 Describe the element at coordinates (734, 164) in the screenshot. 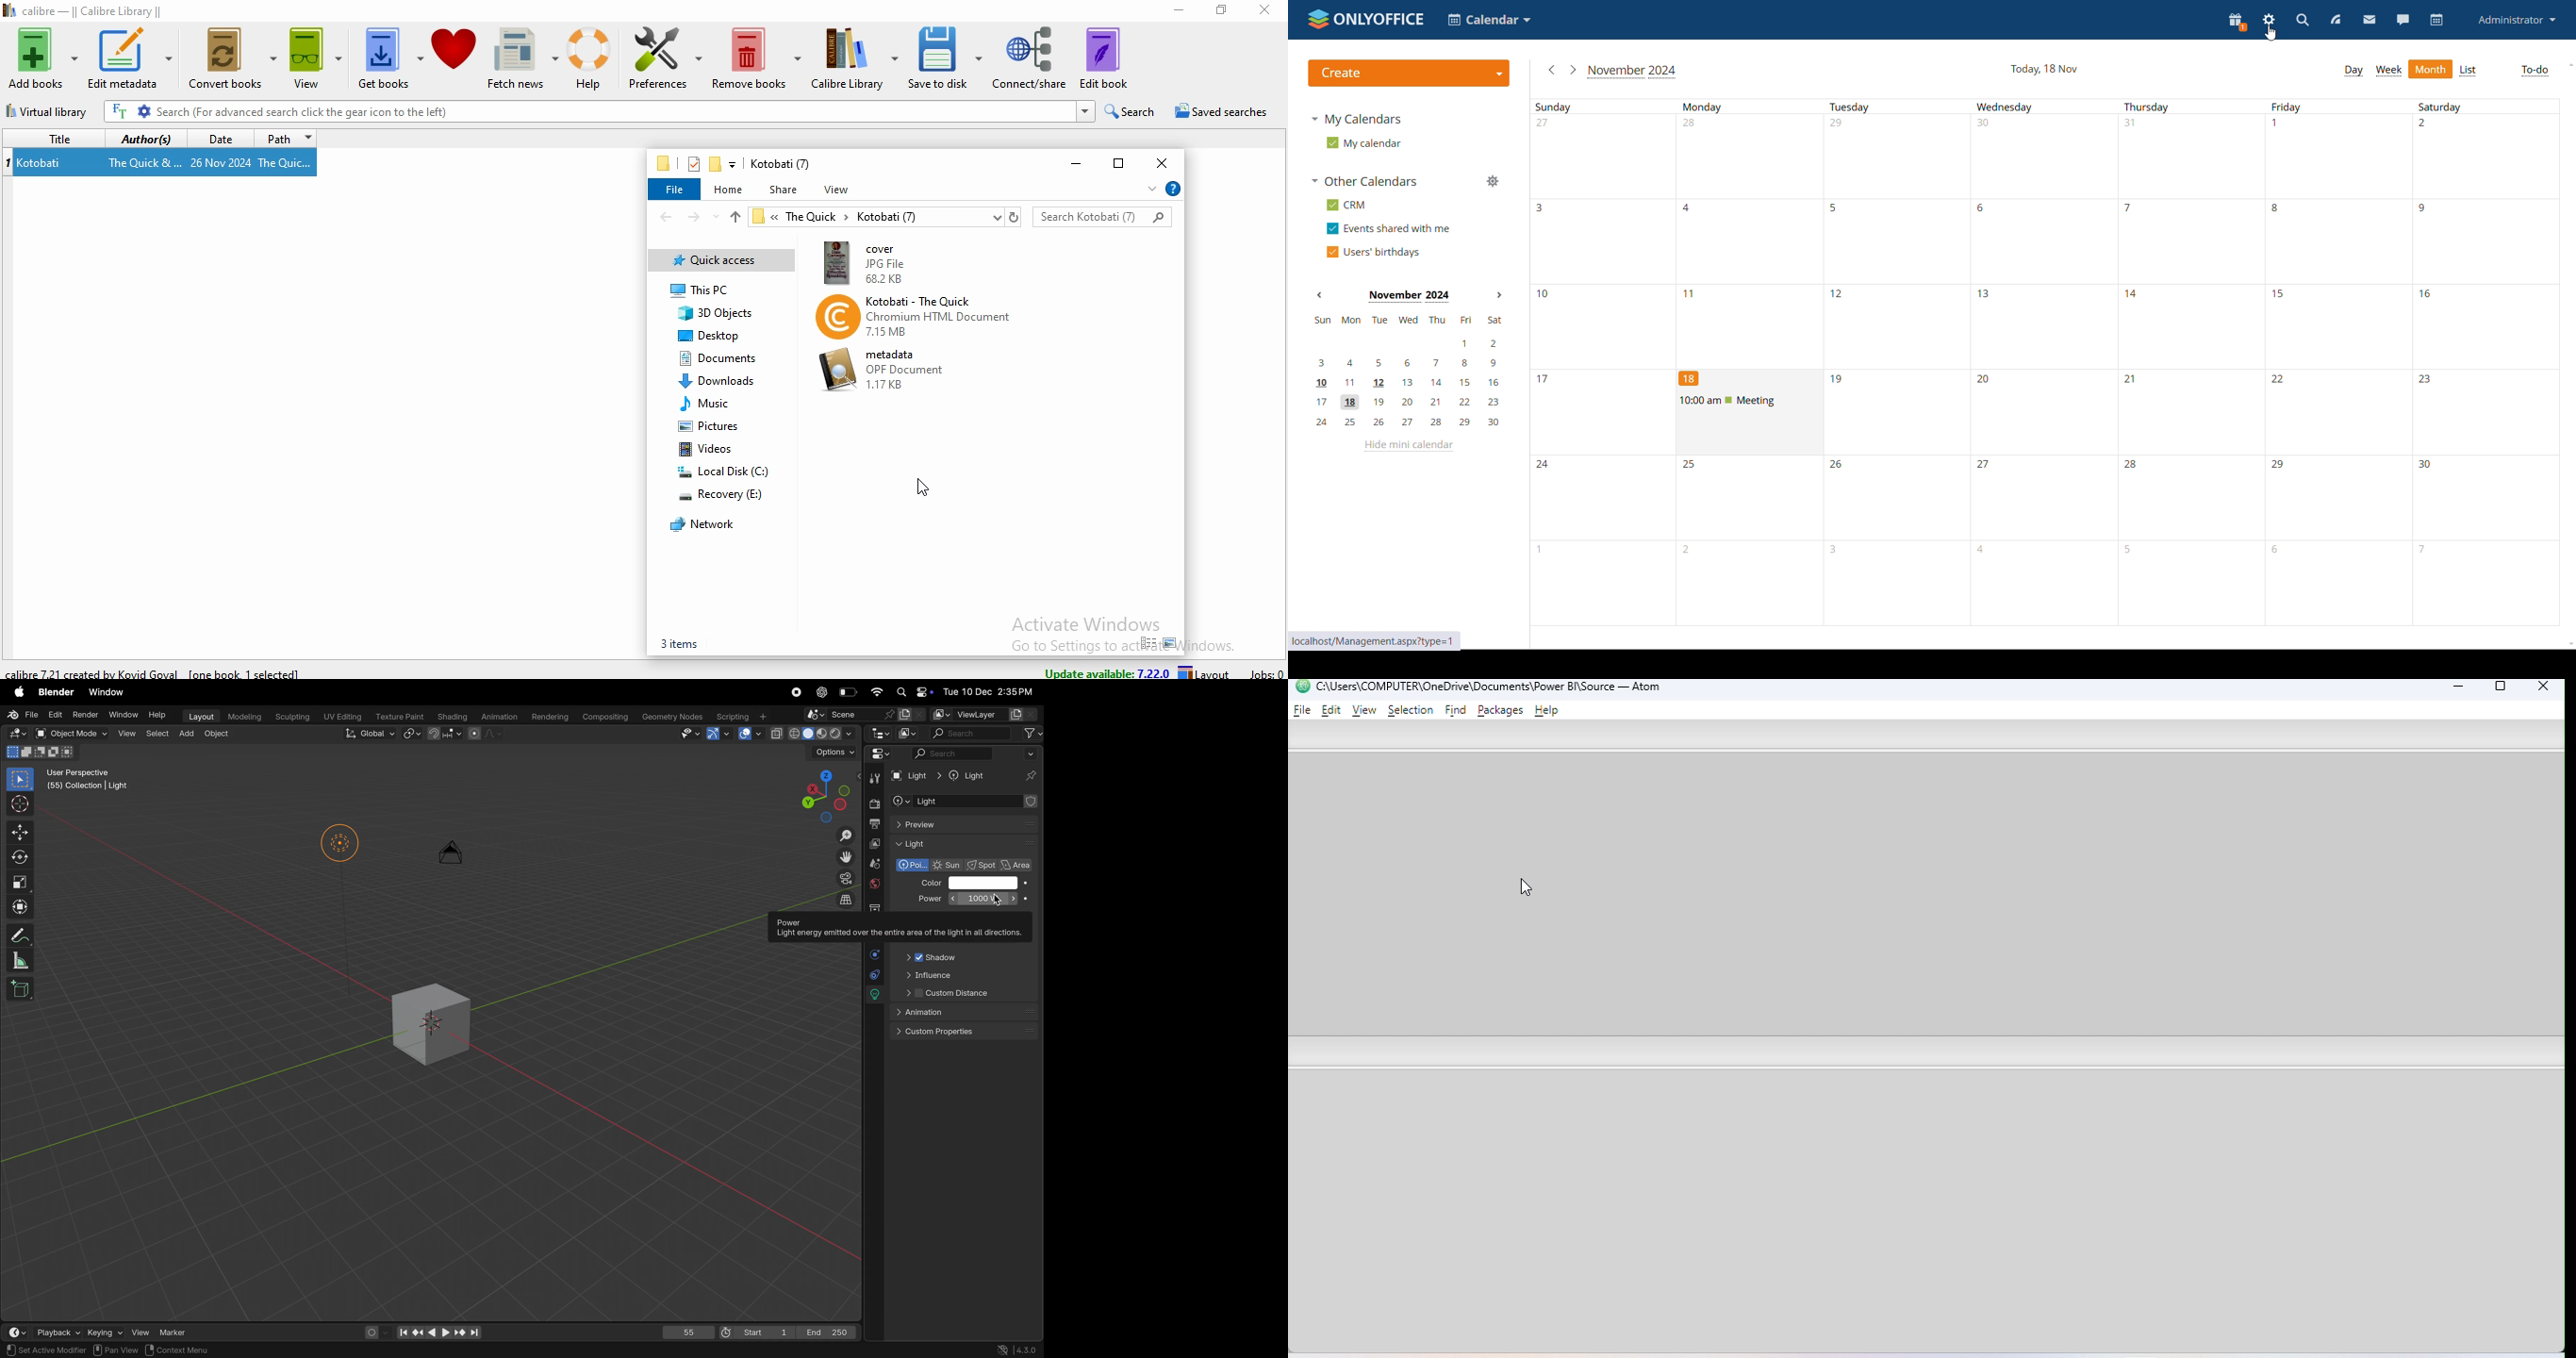

I see `customise quick access toolbar` at that location.